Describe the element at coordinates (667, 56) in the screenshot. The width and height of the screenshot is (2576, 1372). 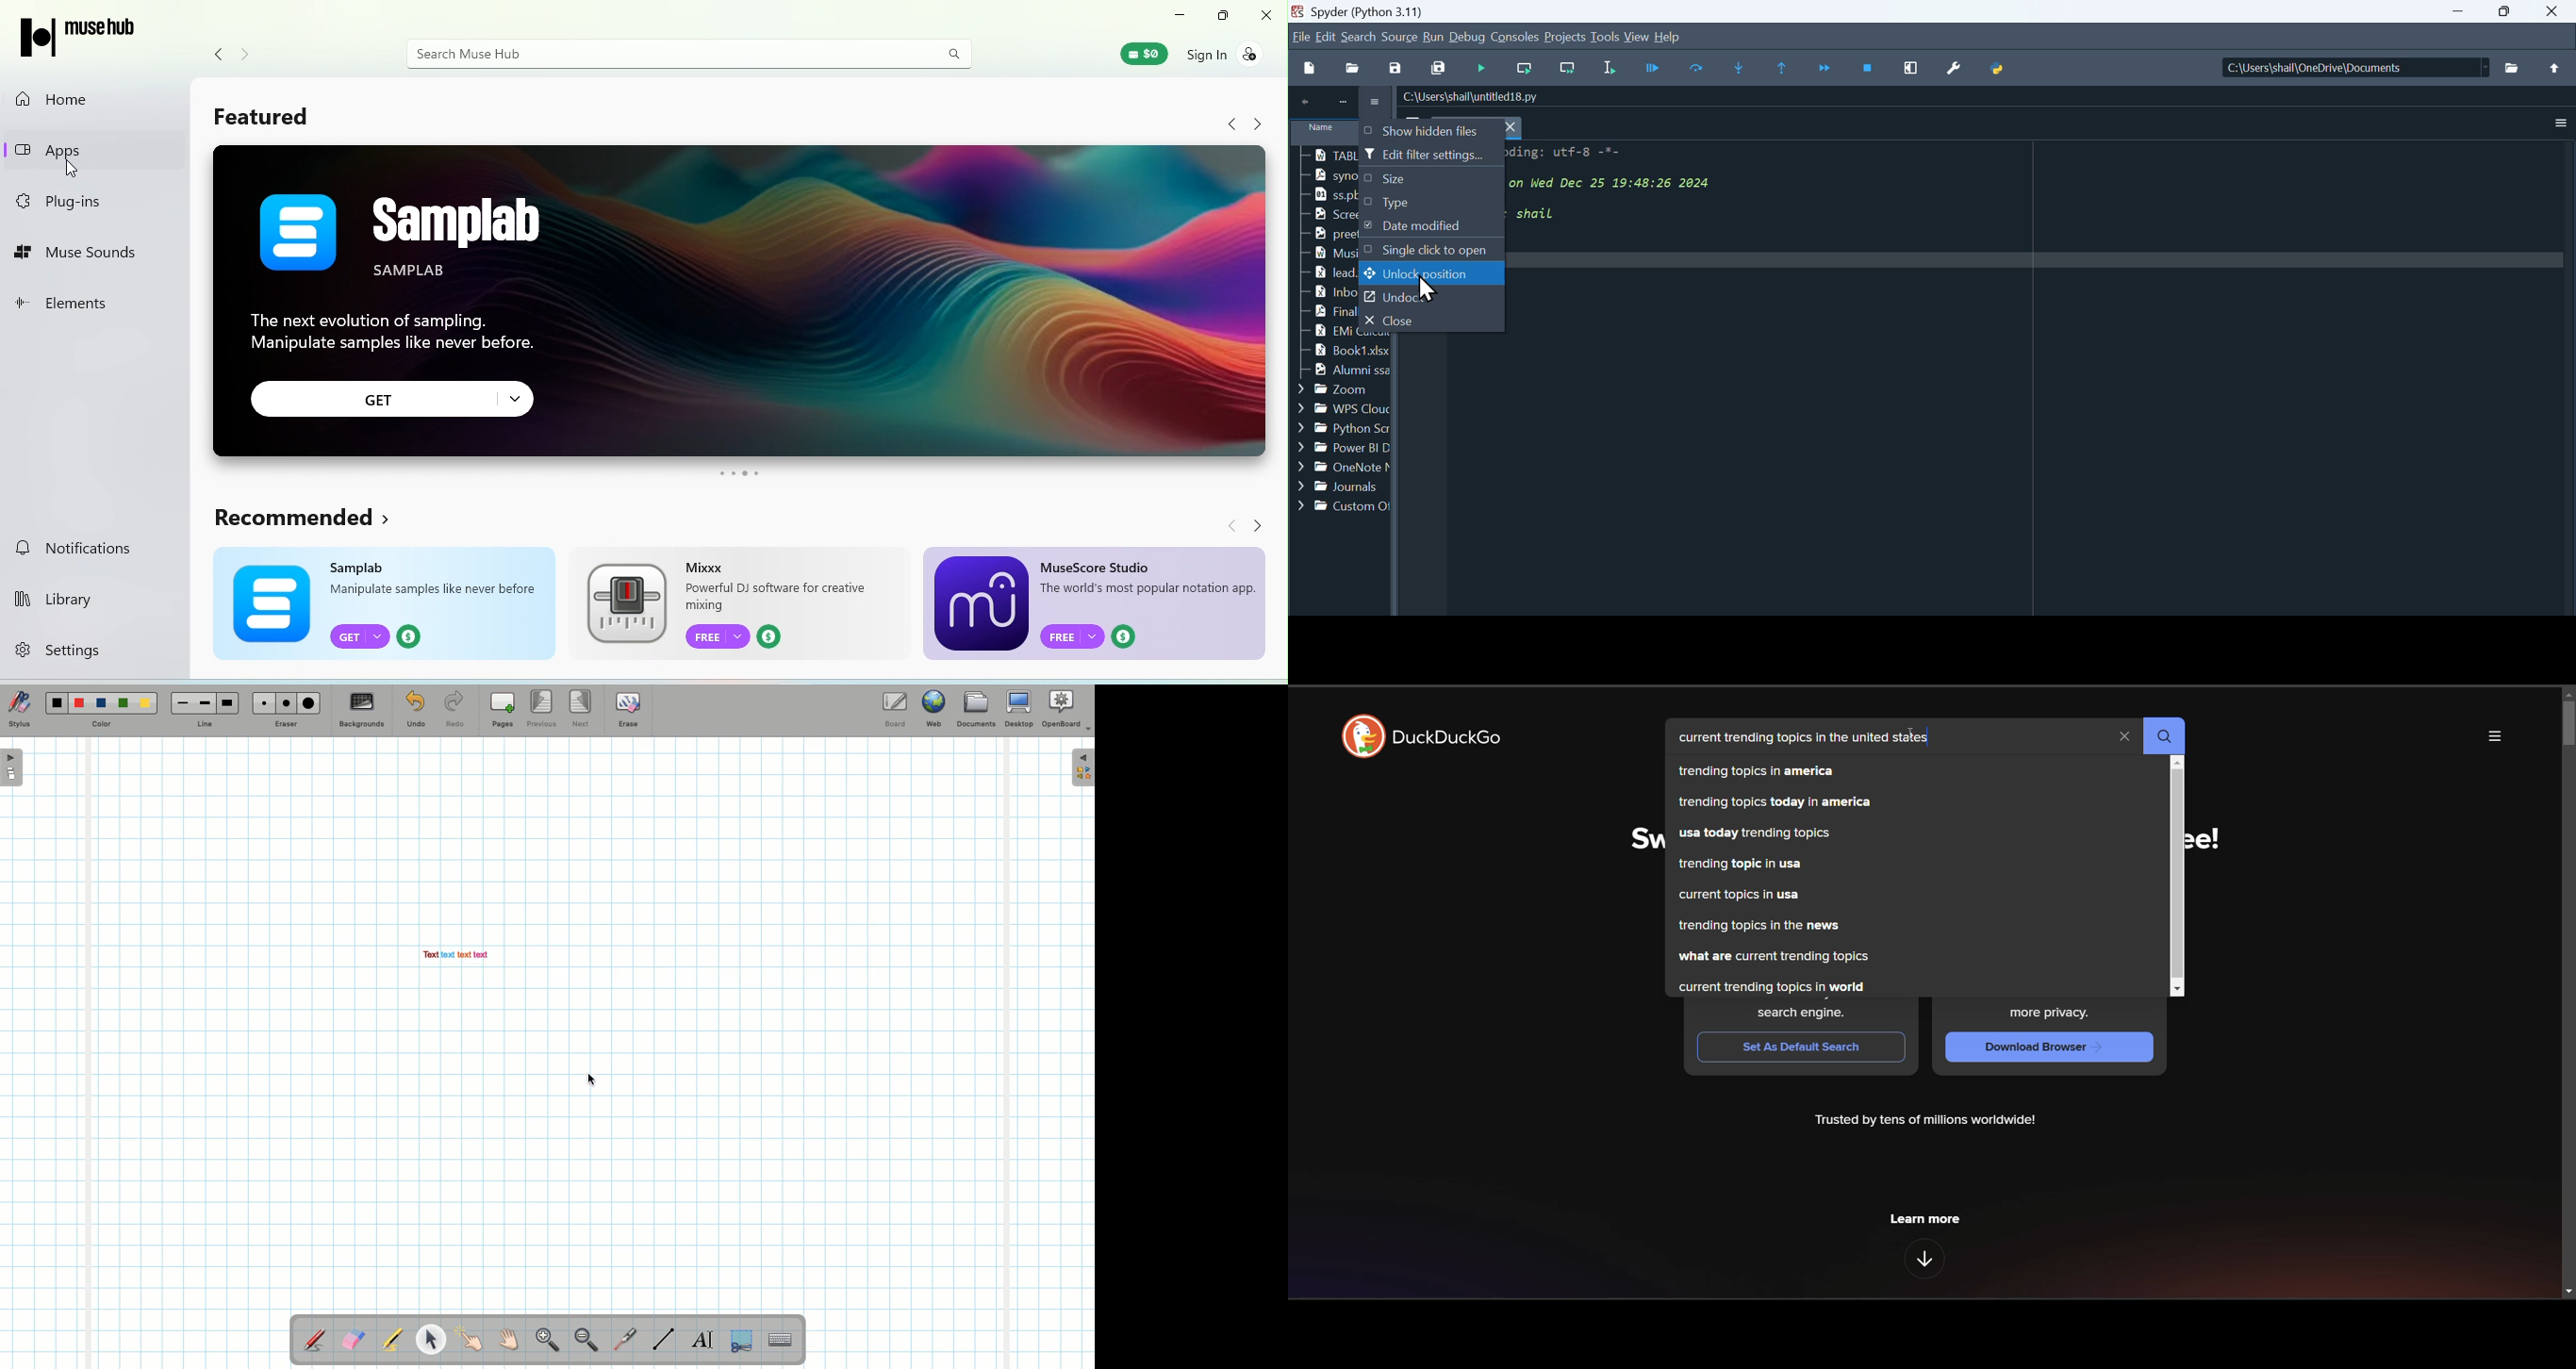
I see `Search Muse Hub ` at that location.